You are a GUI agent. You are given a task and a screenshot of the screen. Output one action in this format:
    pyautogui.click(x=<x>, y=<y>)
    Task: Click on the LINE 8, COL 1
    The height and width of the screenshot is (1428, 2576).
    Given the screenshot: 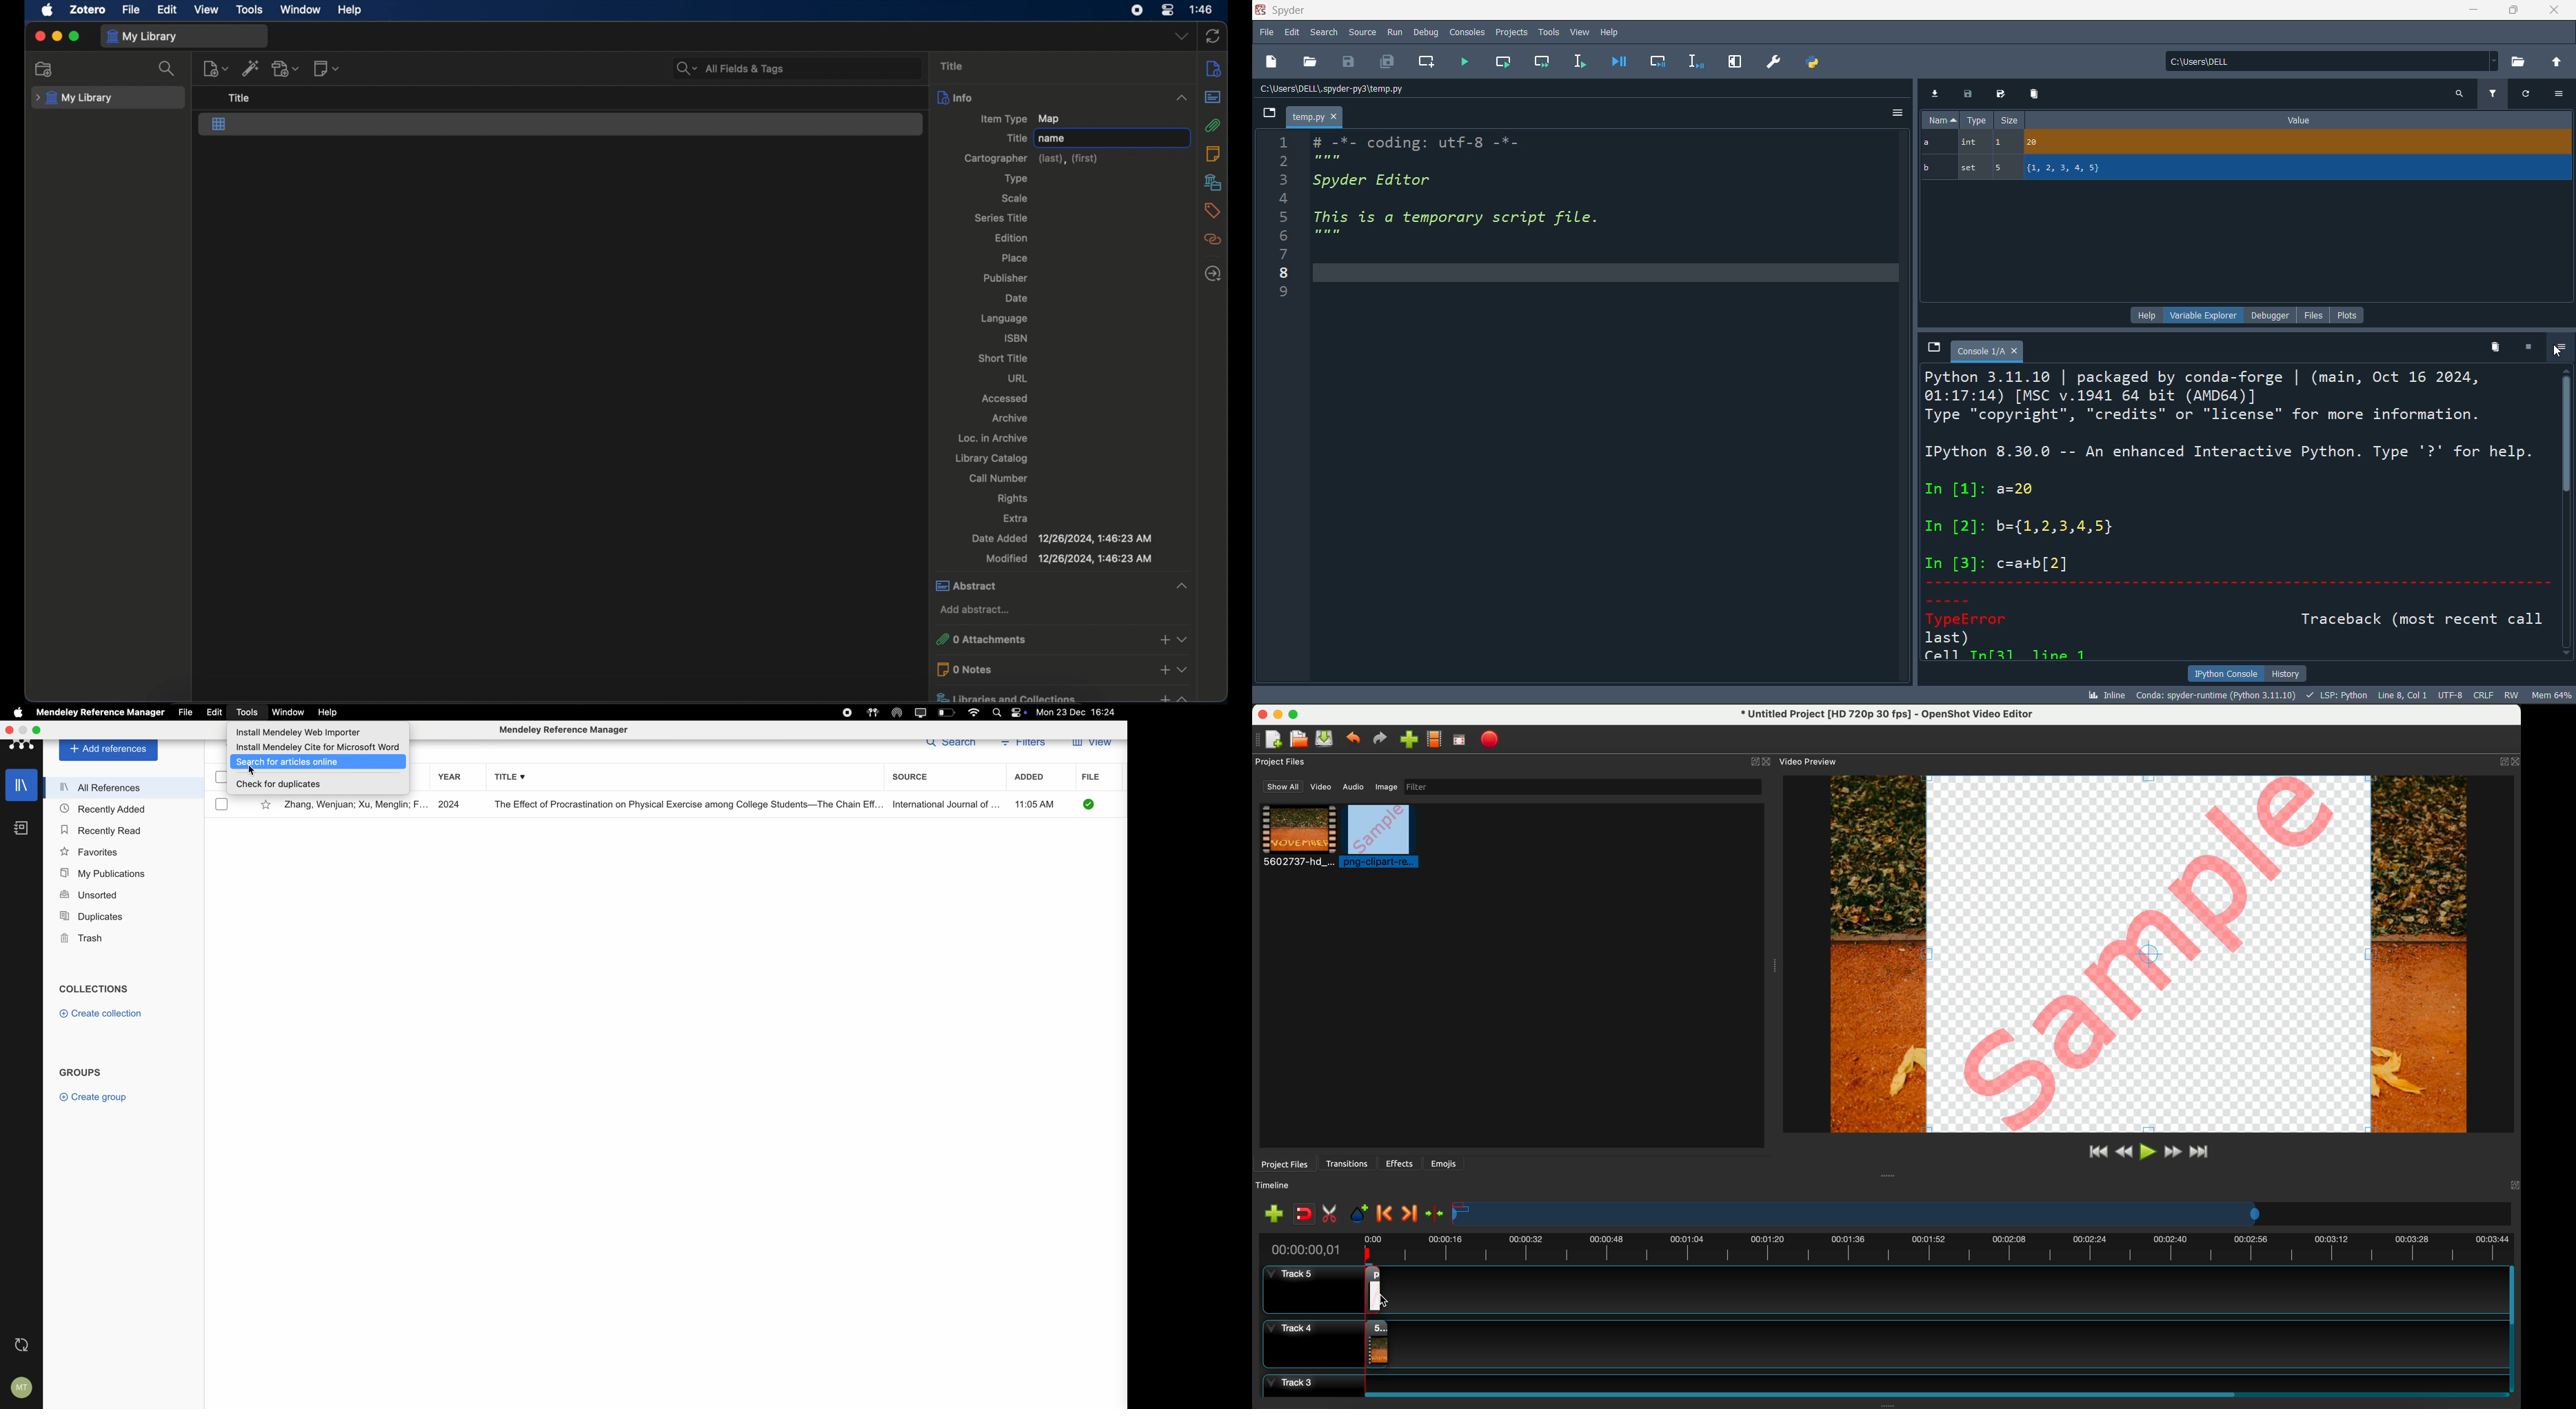 What is the action you would take?
    pyautogui.click(x=2405, y=695)
    